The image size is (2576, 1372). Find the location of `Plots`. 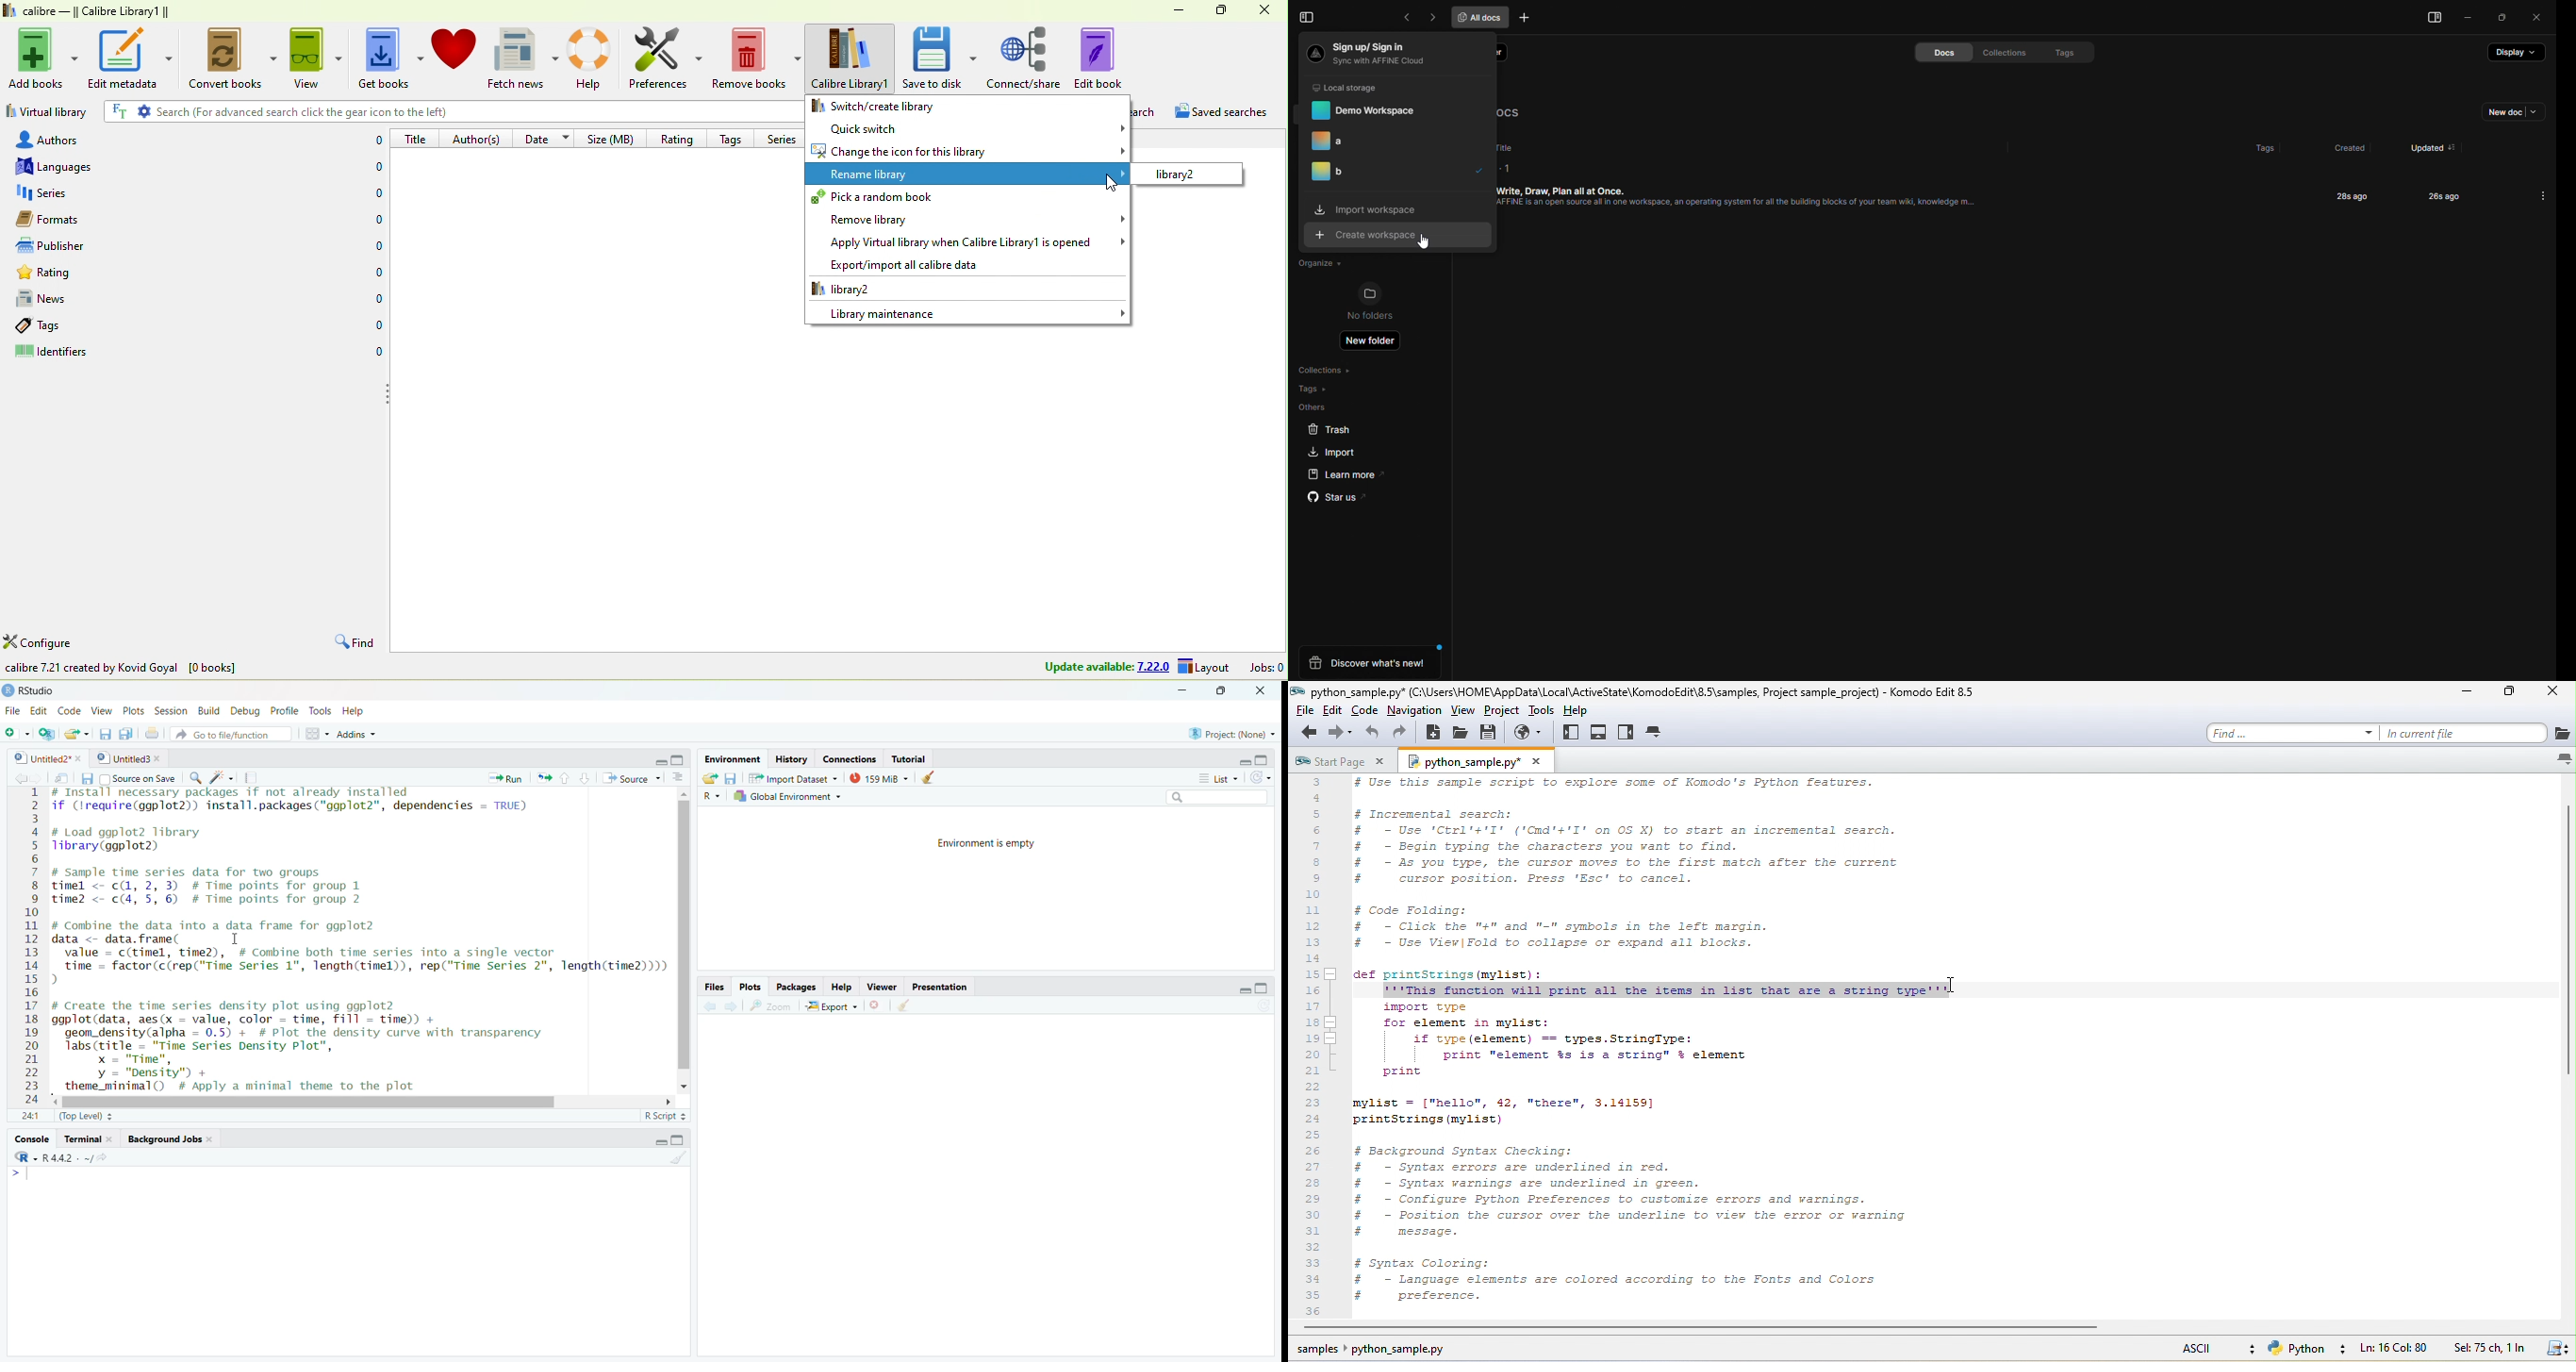

Plots is located at coordinates (131, 710).